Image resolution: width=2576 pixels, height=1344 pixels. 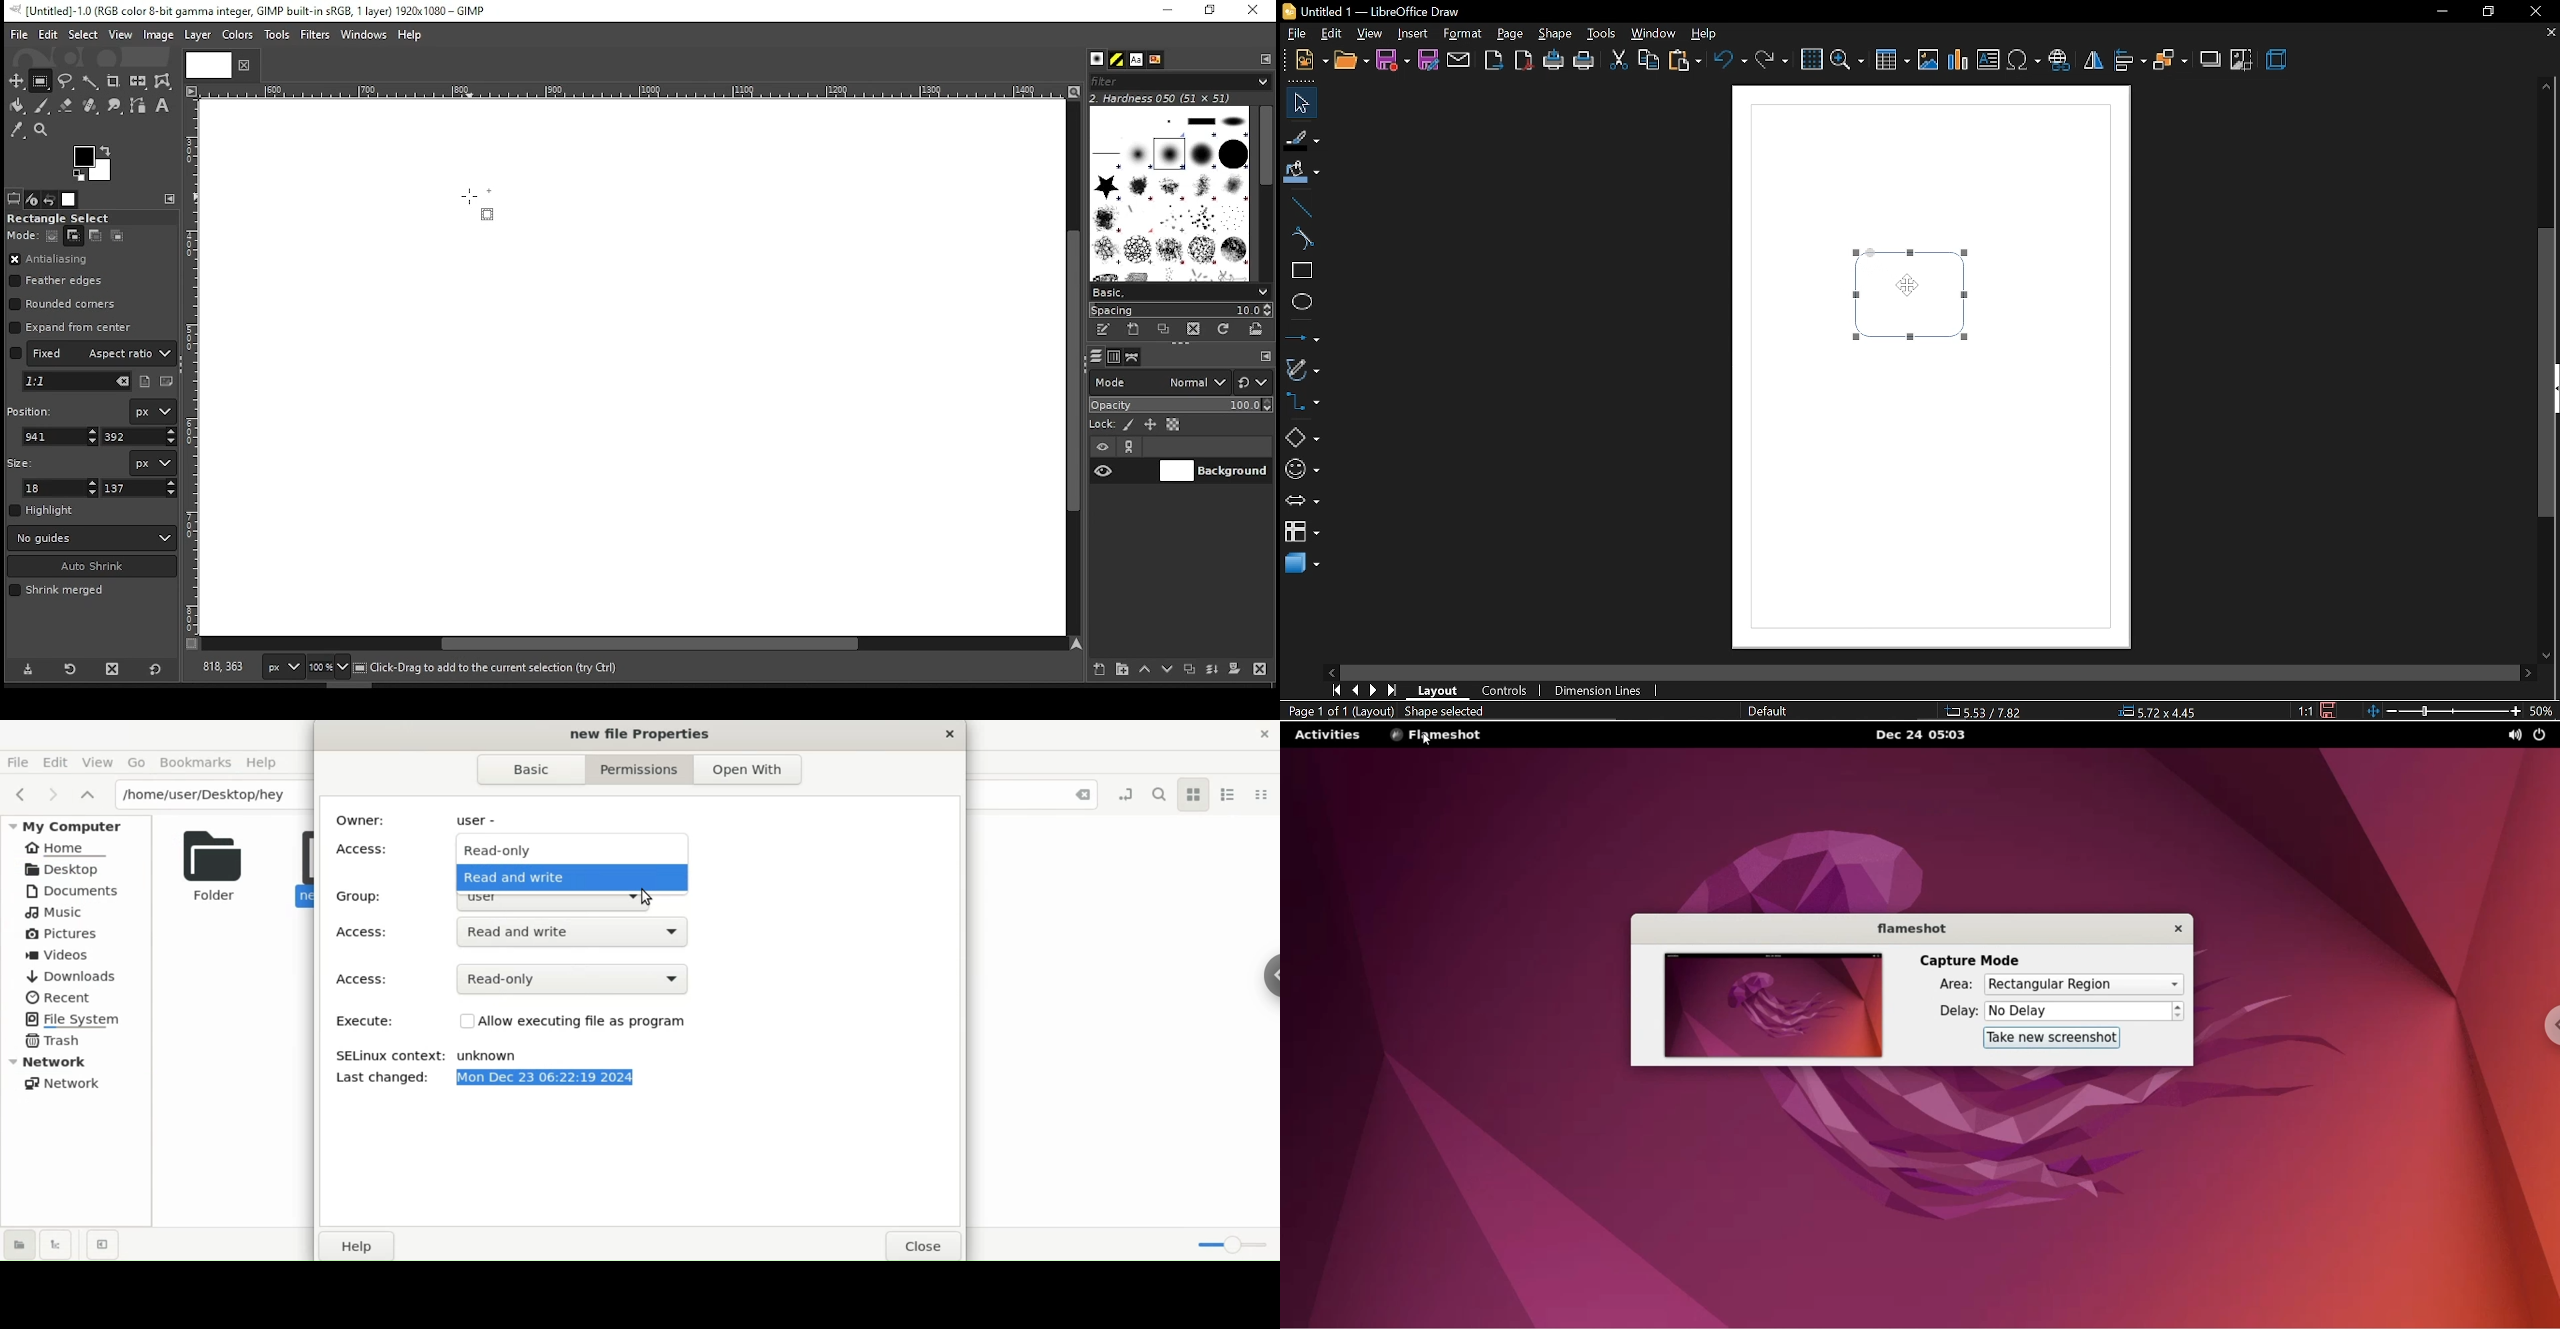 I want to click on export, so click(x=1494, y=61).